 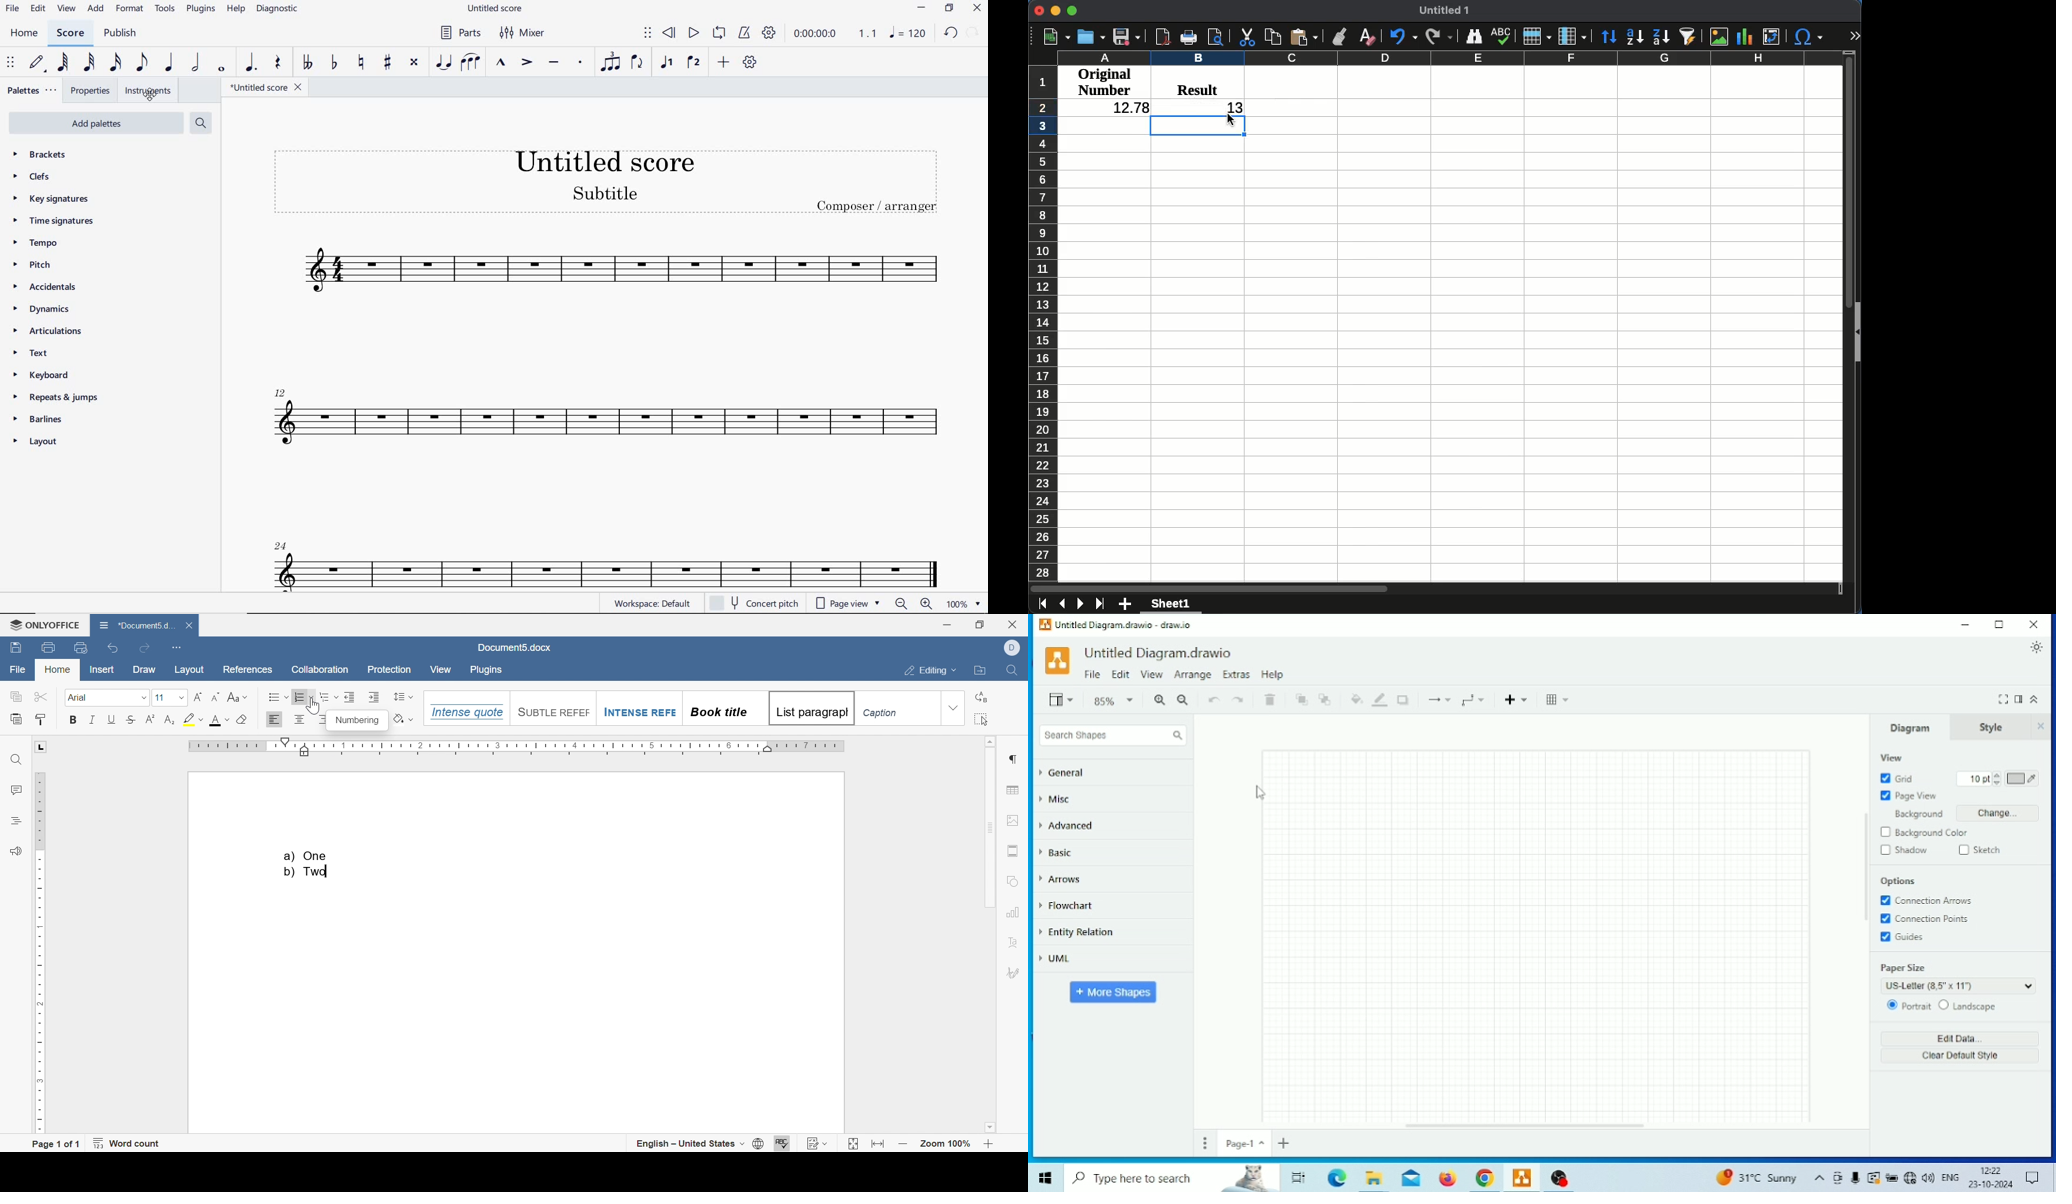 What do you see at coordinates (1924, 832) in the screenshot?
I see `Background Color` at bounding box center [1924, 832].